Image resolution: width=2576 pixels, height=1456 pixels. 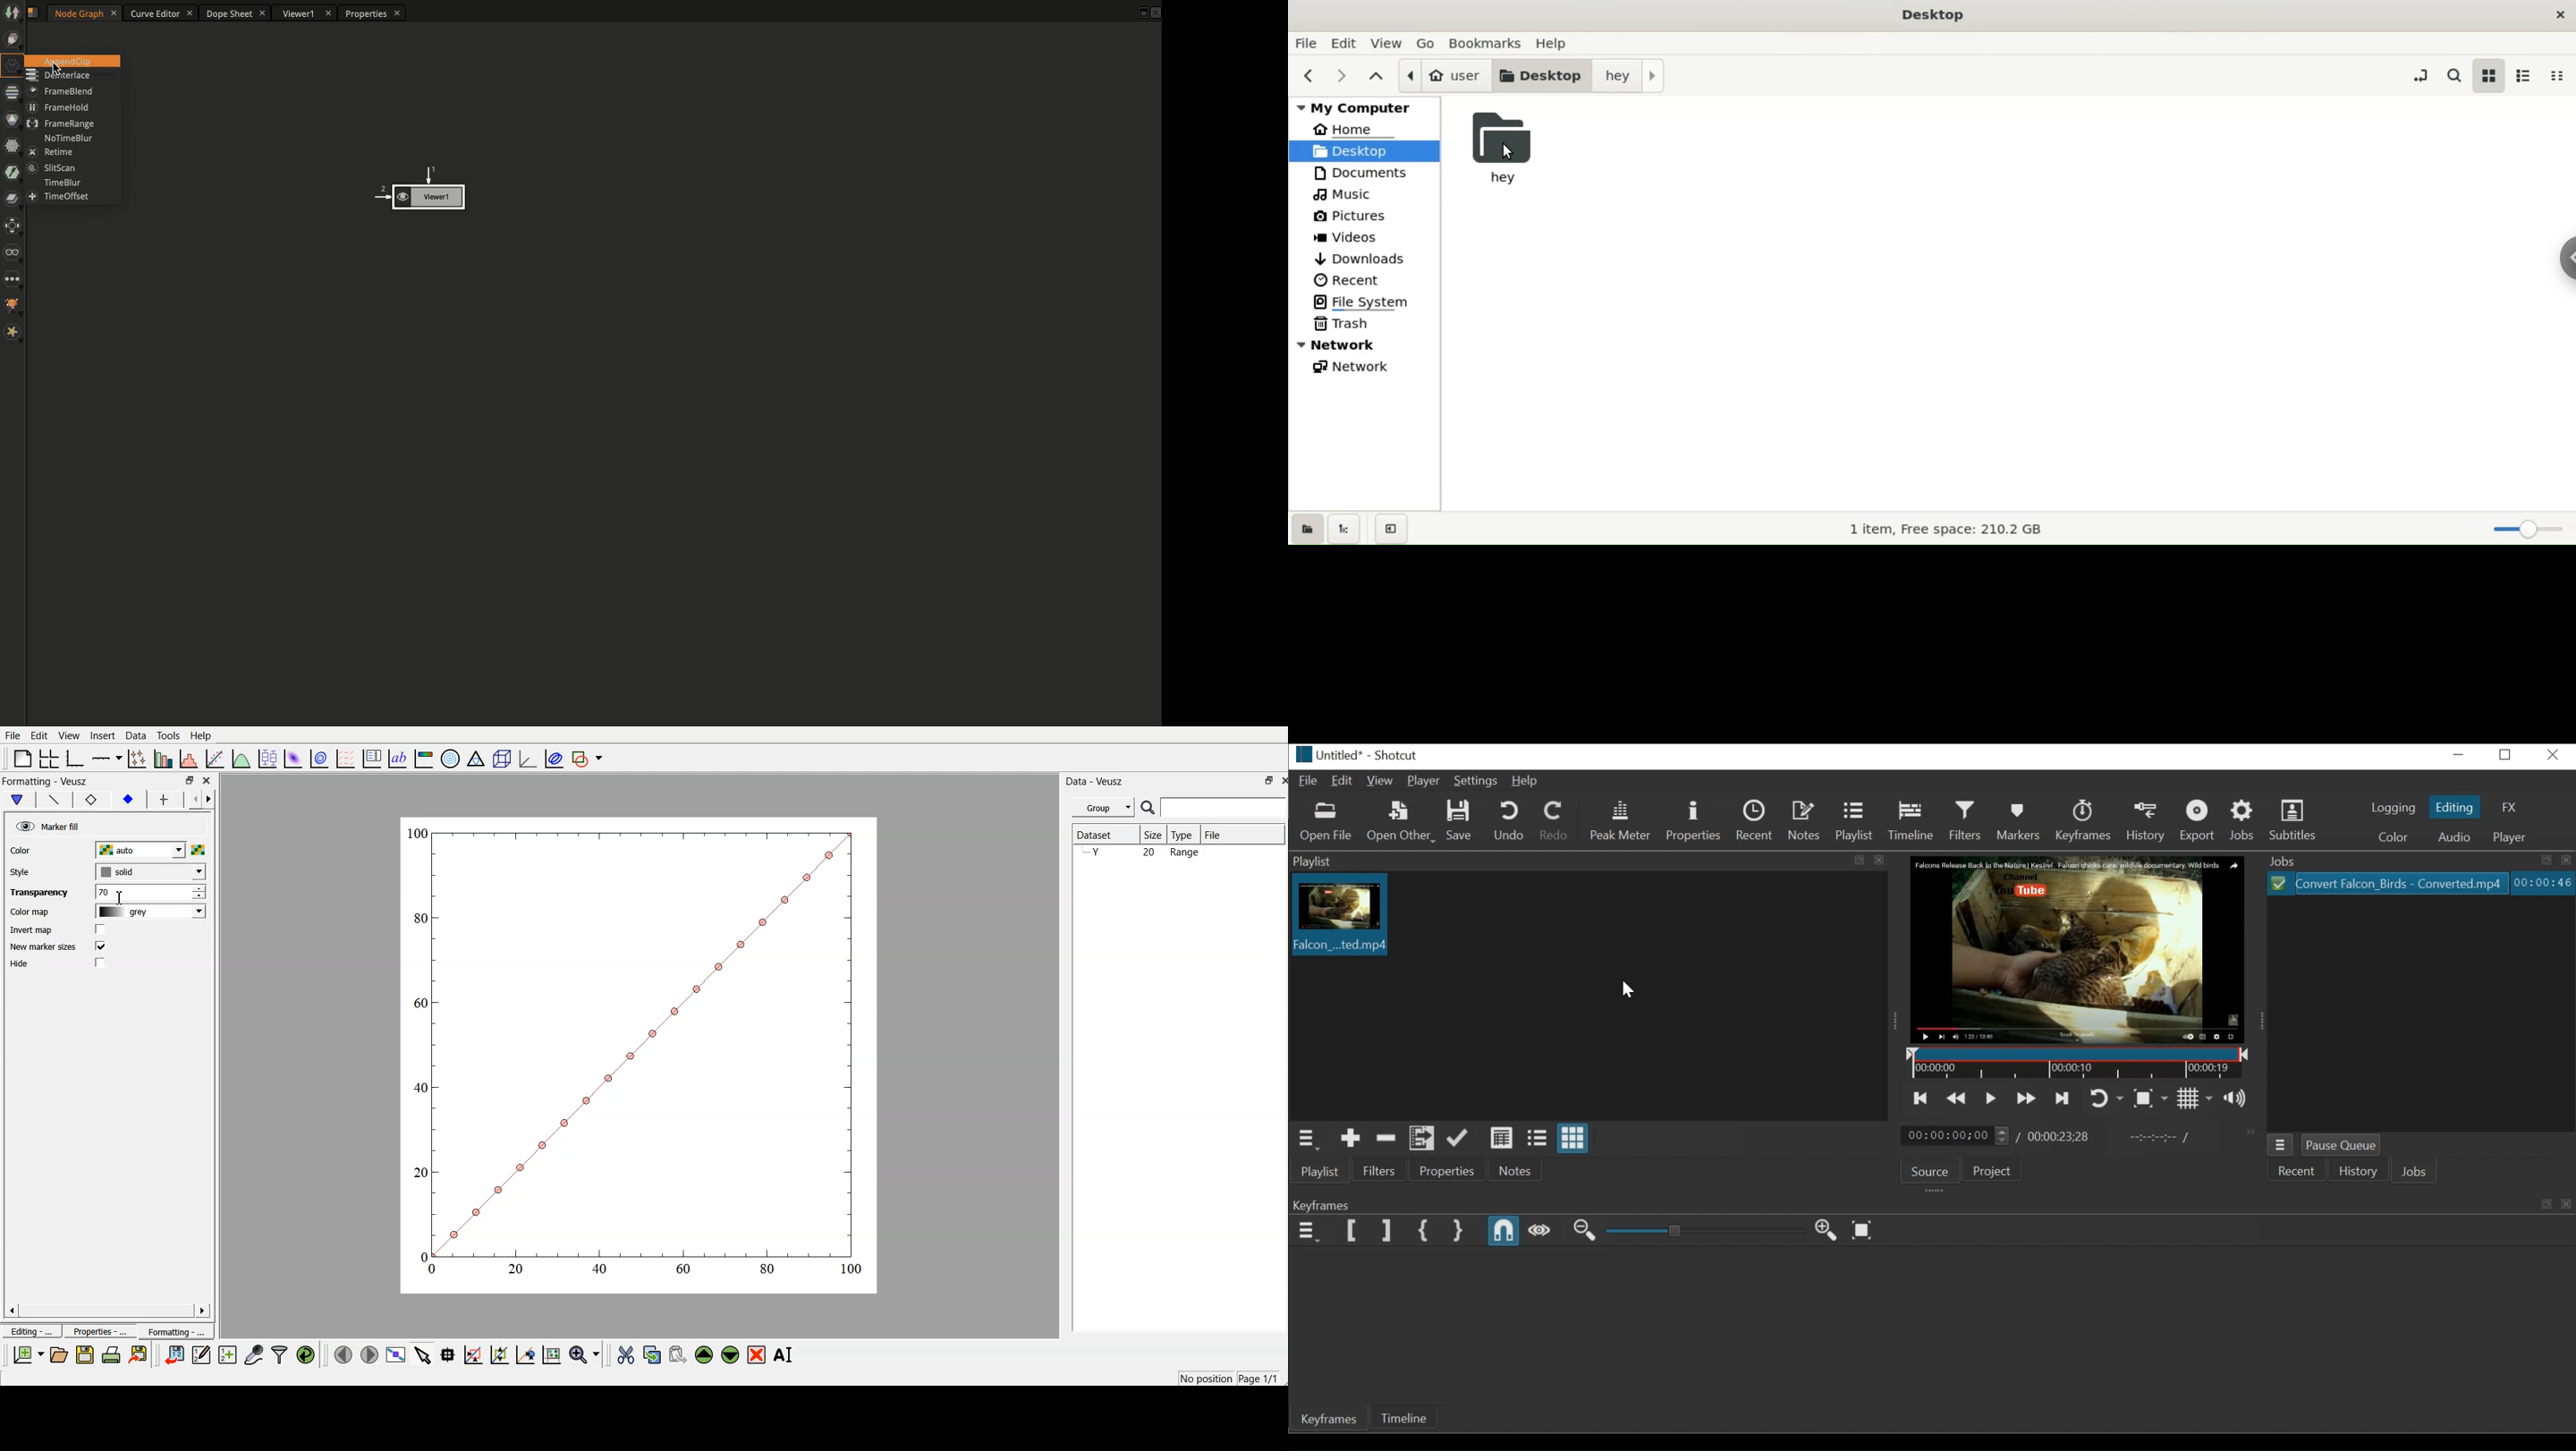 What do you see at coordinates (2086, 821) in the screenshot?
I see `Keyframes` at bounding box center [2086, 821].